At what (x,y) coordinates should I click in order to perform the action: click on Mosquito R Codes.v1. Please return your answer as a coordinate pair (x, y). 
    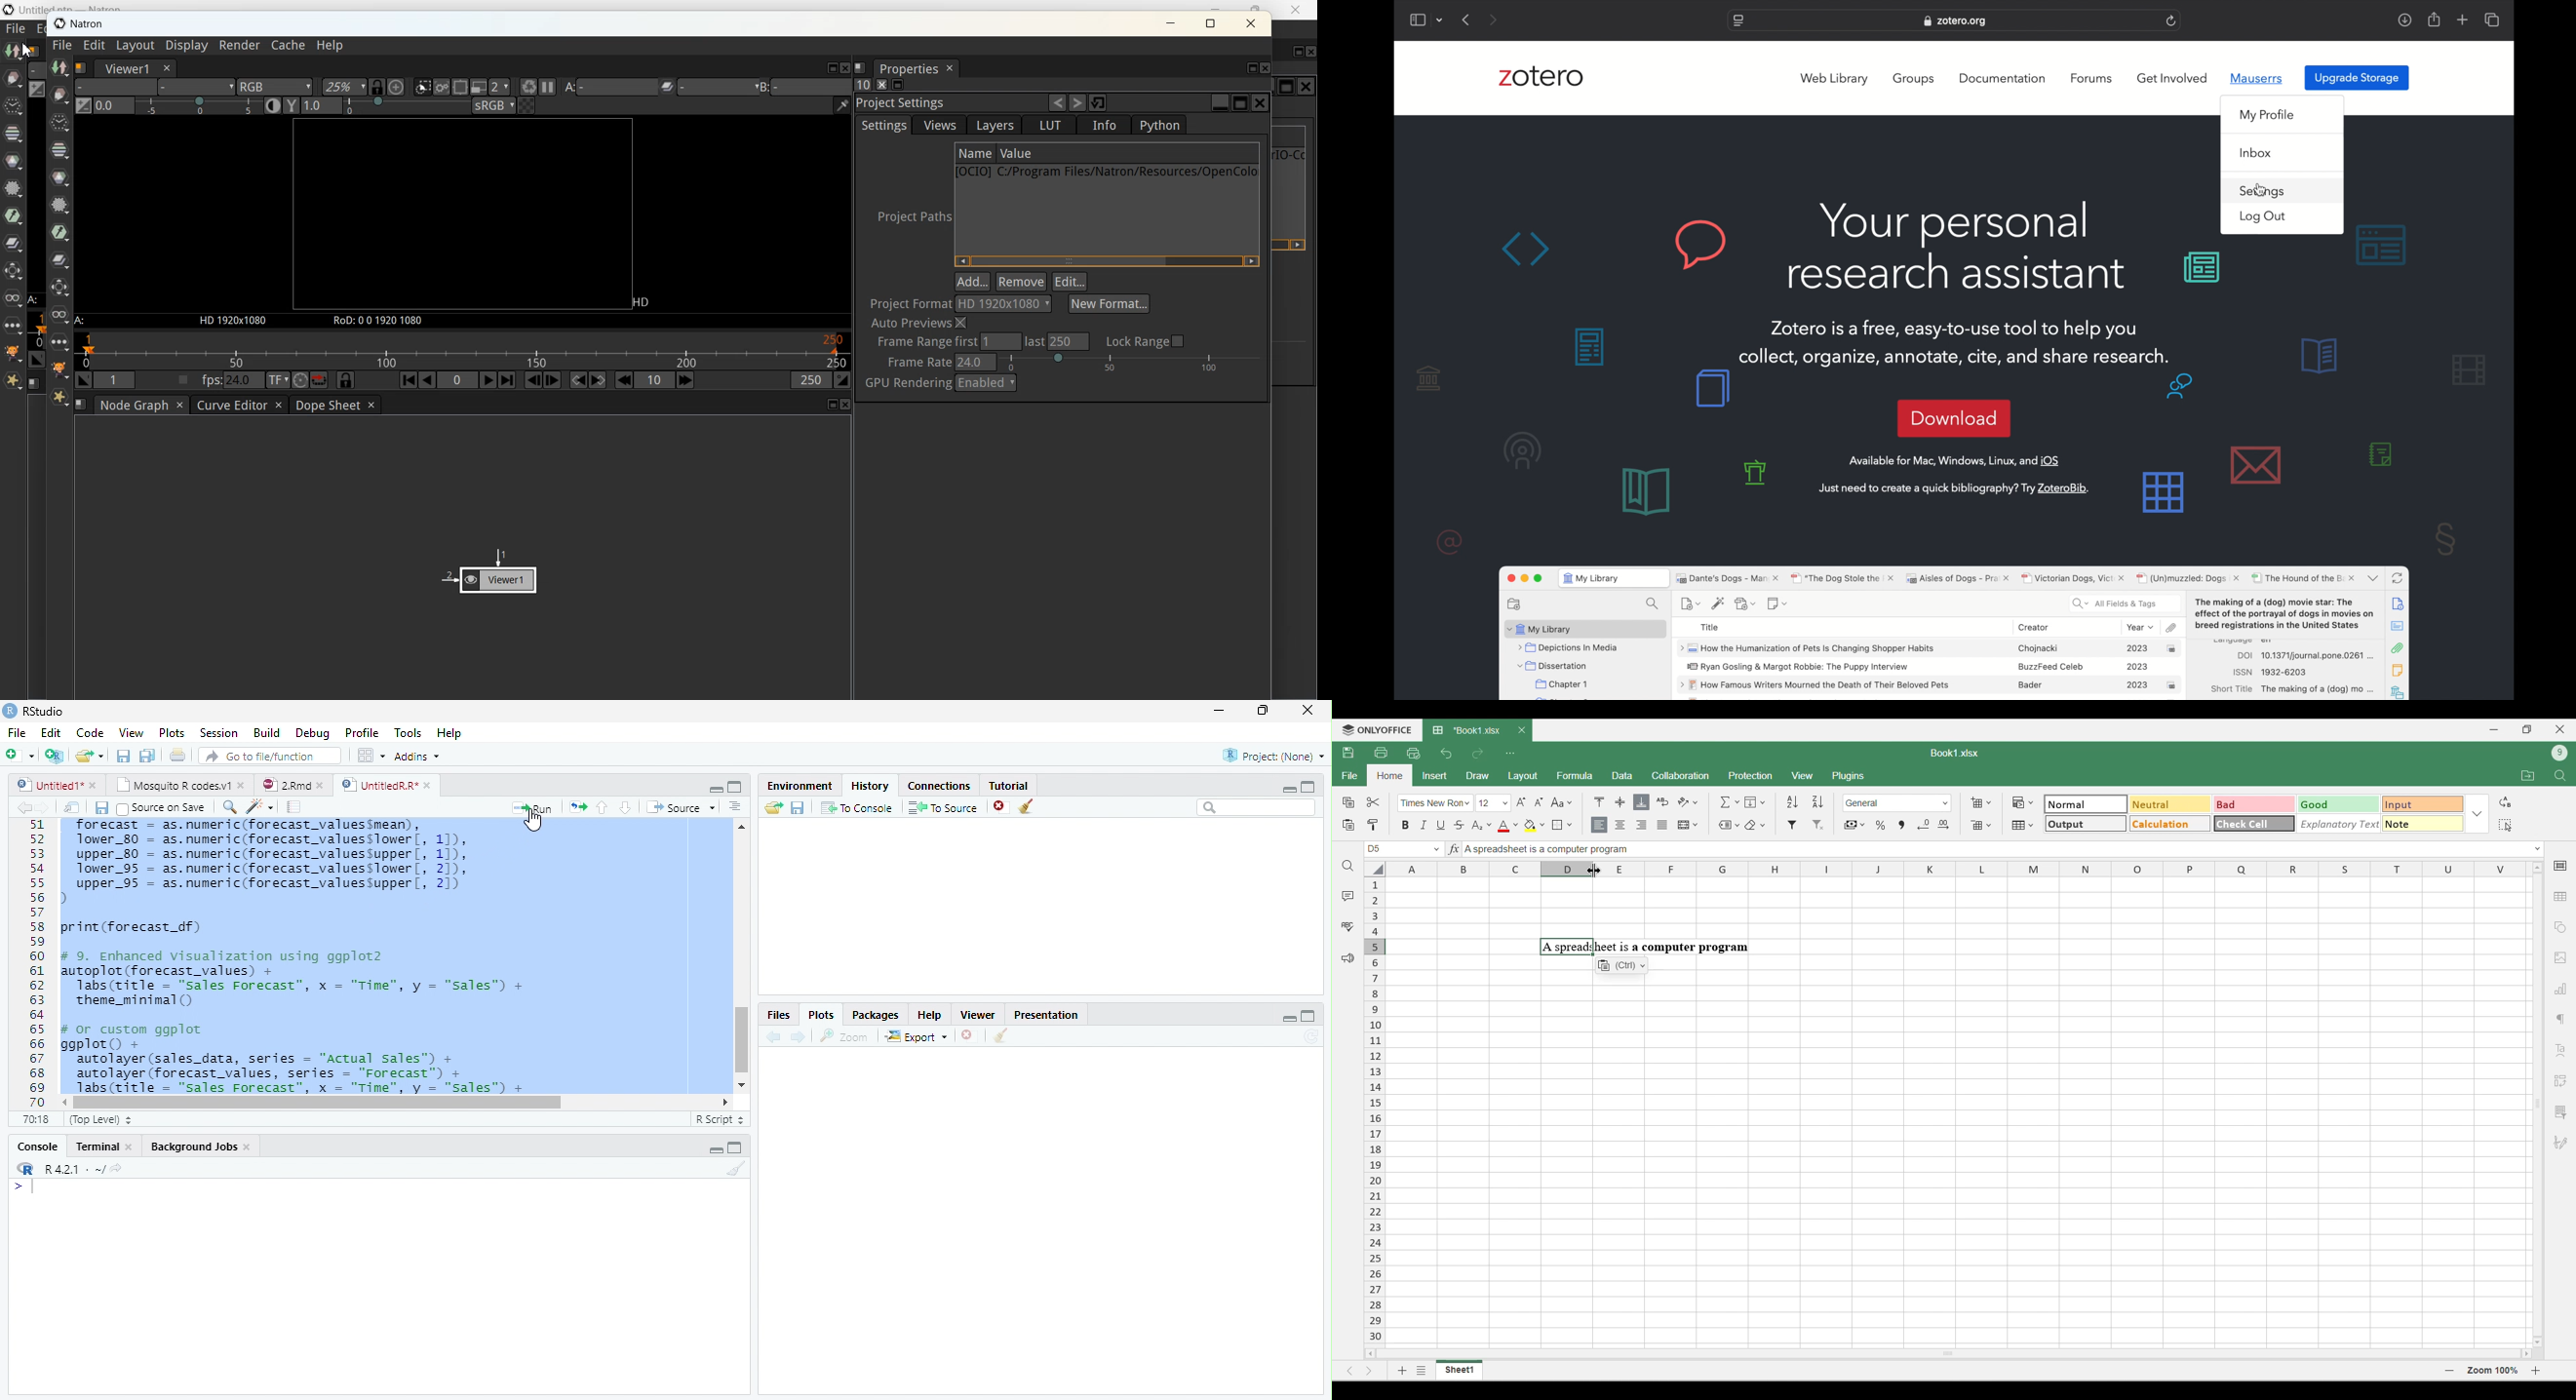
    Looking at the image, I should click on (180, 786).